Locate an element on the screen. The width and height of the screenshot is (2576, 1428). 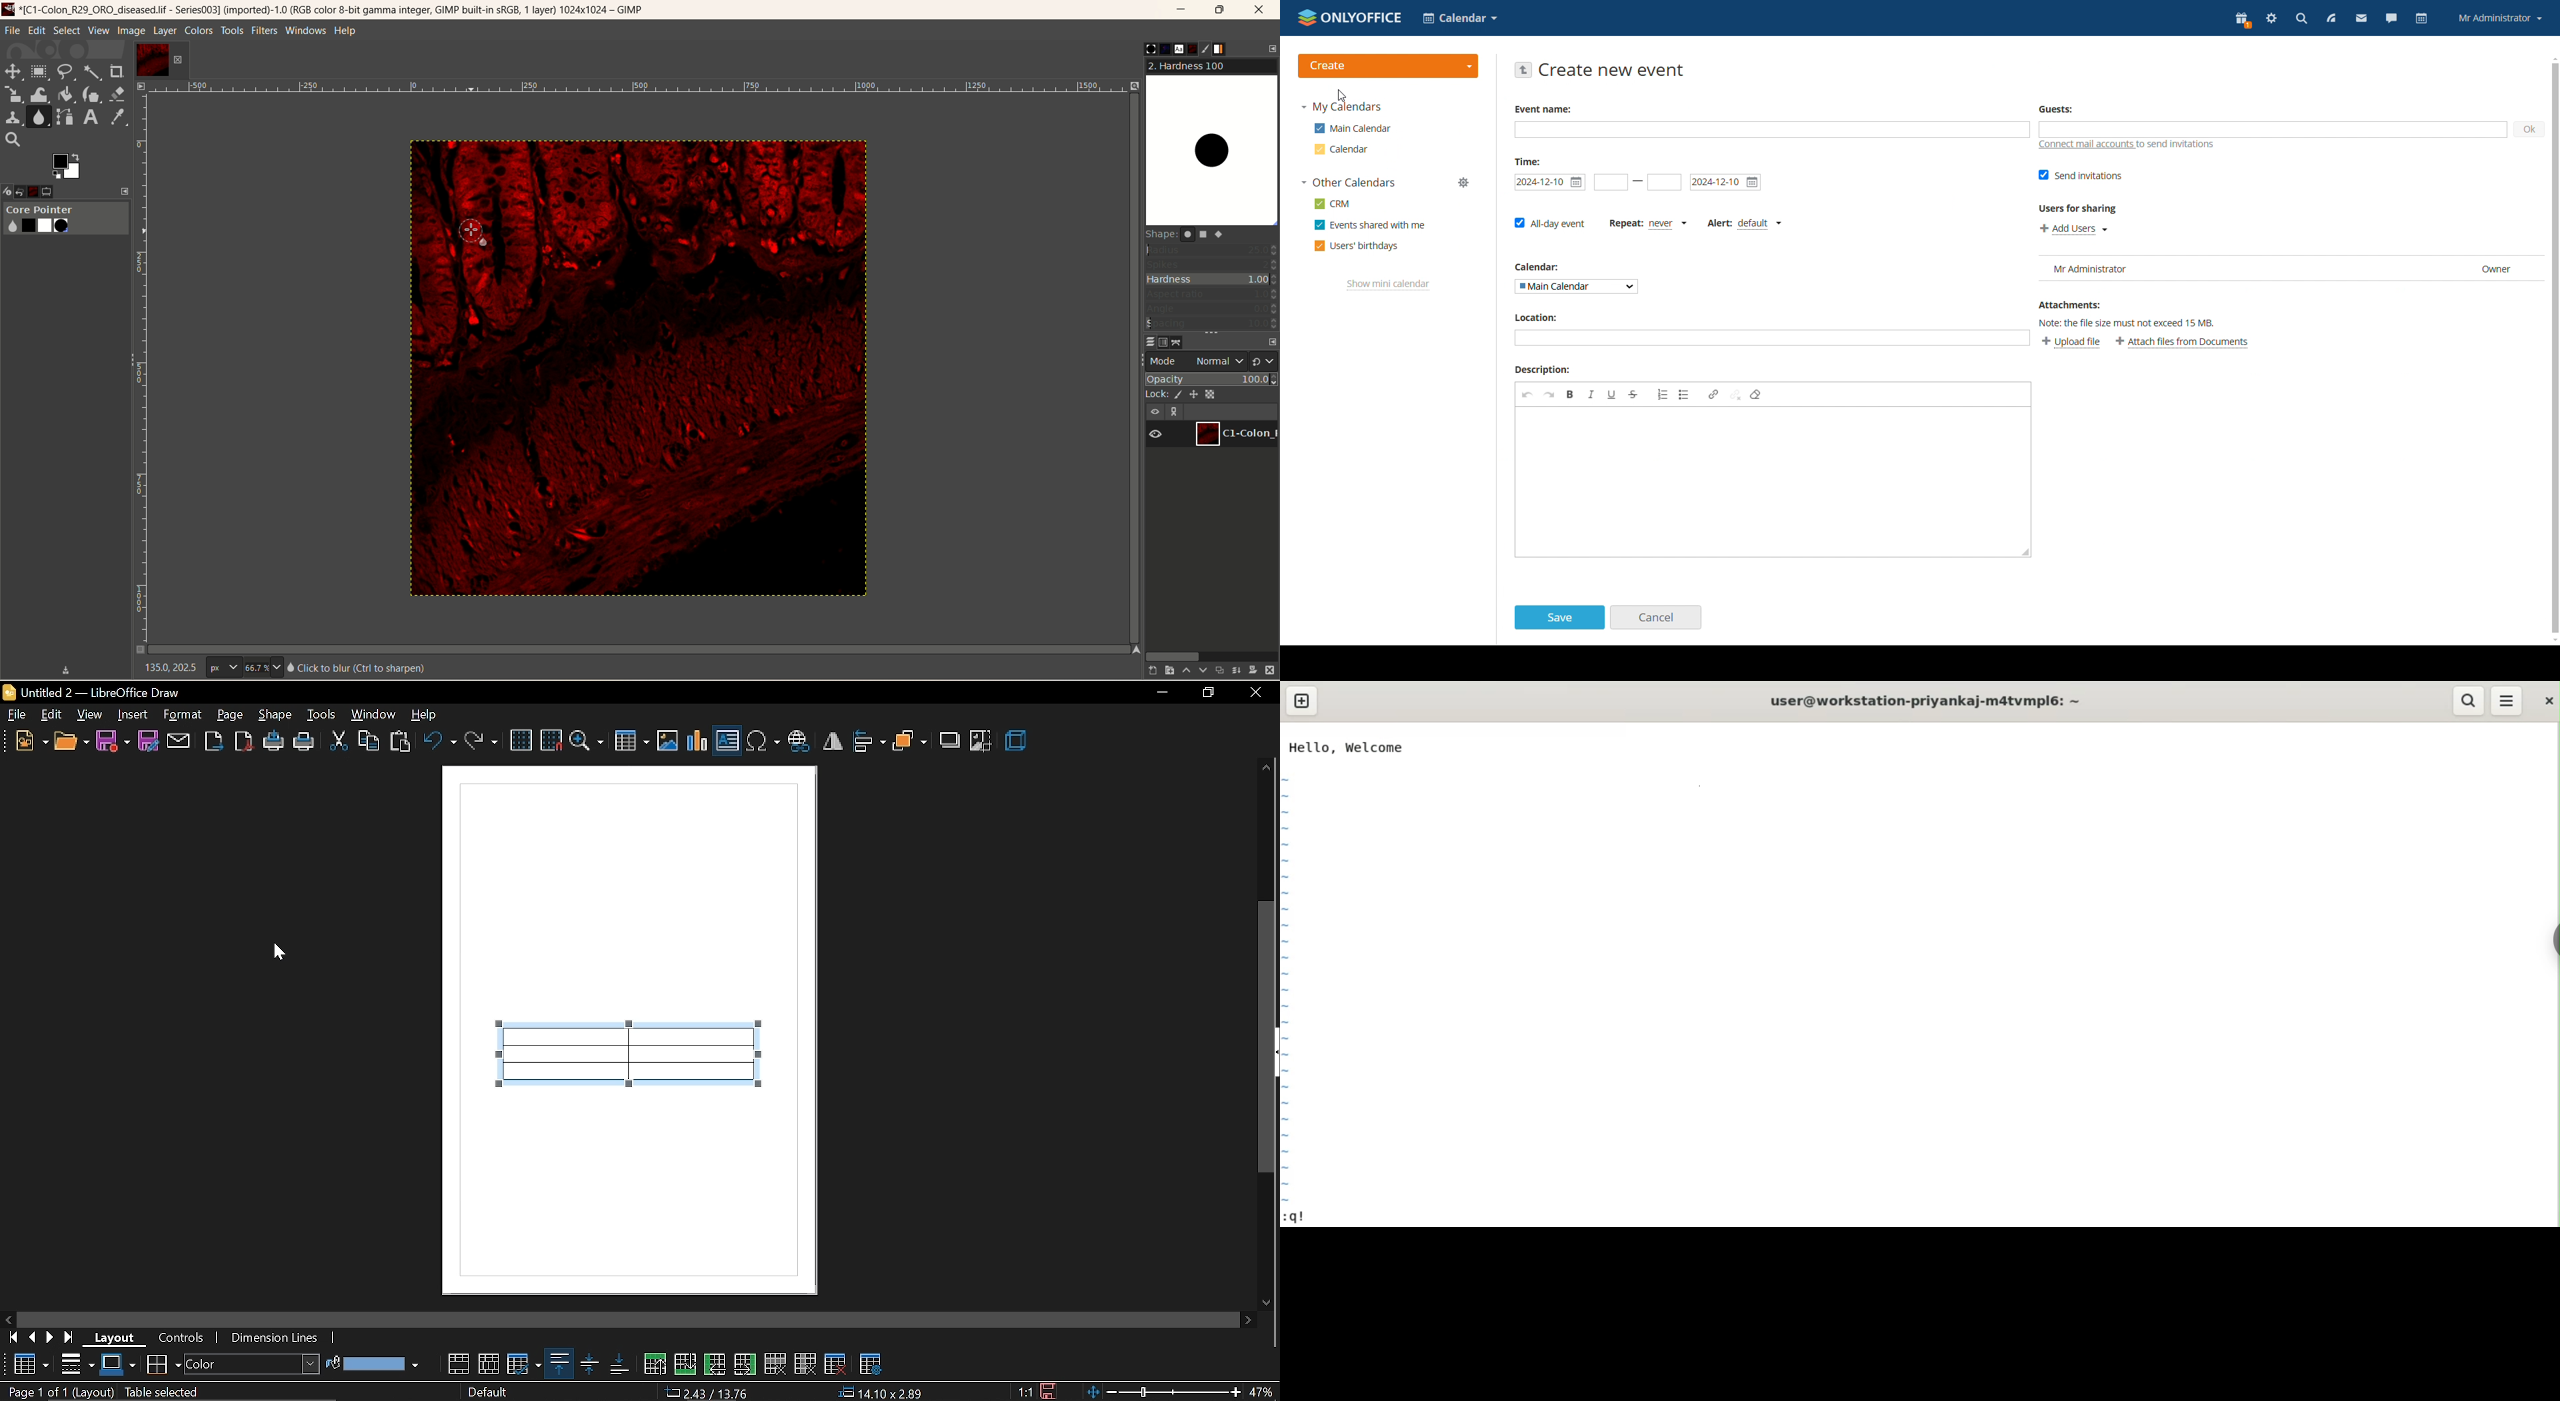
present is located at coordinates (2241, 20).